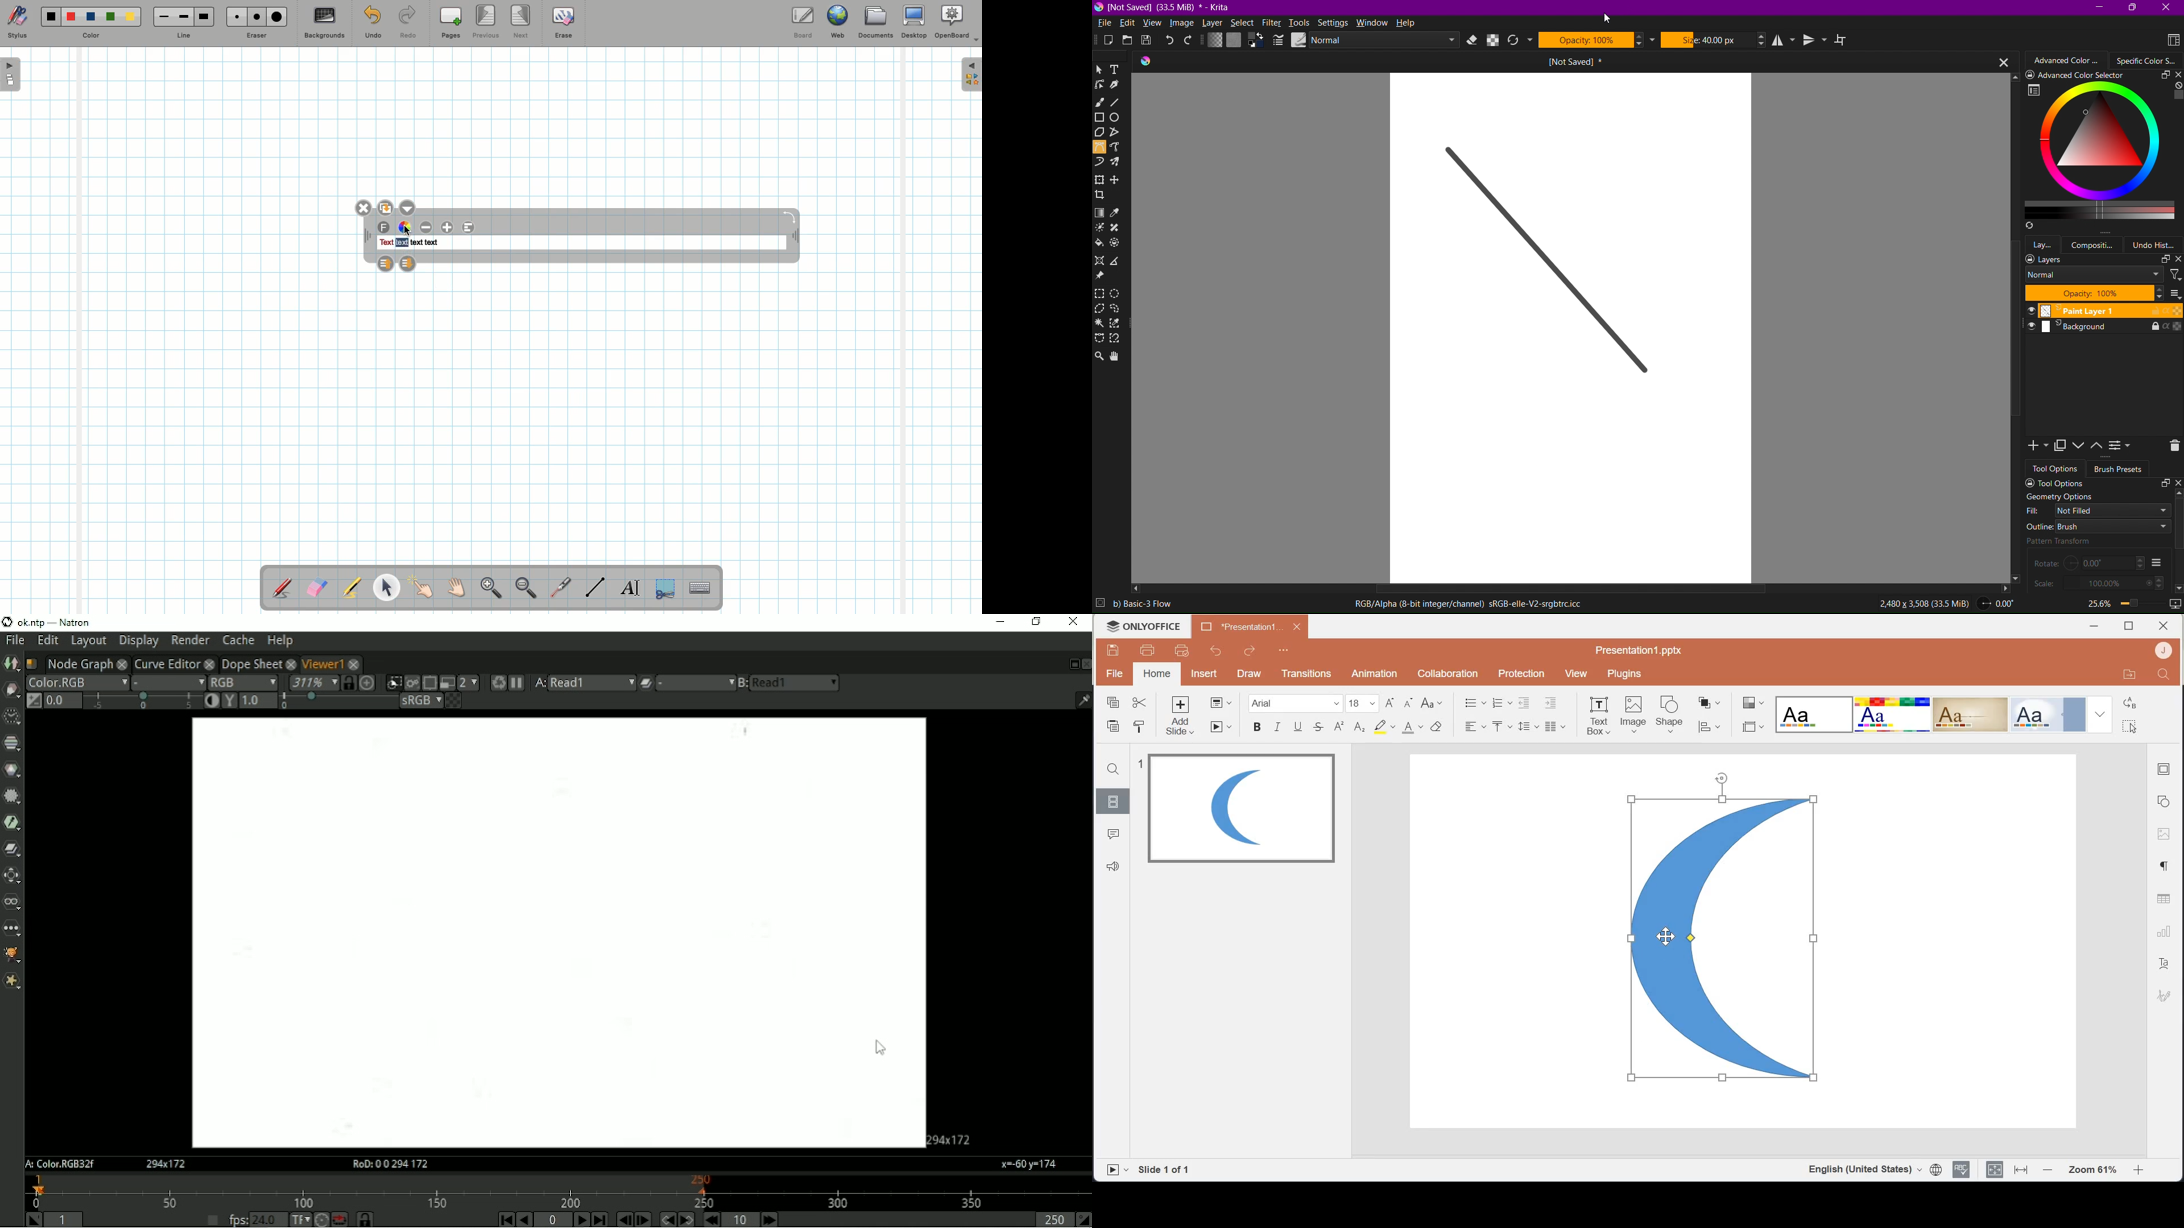 The width and height of the screenshot is (2184, 1232). Describe the element at coordinates (1713, 728) in the screenshot. I see `Align shape` at that location.